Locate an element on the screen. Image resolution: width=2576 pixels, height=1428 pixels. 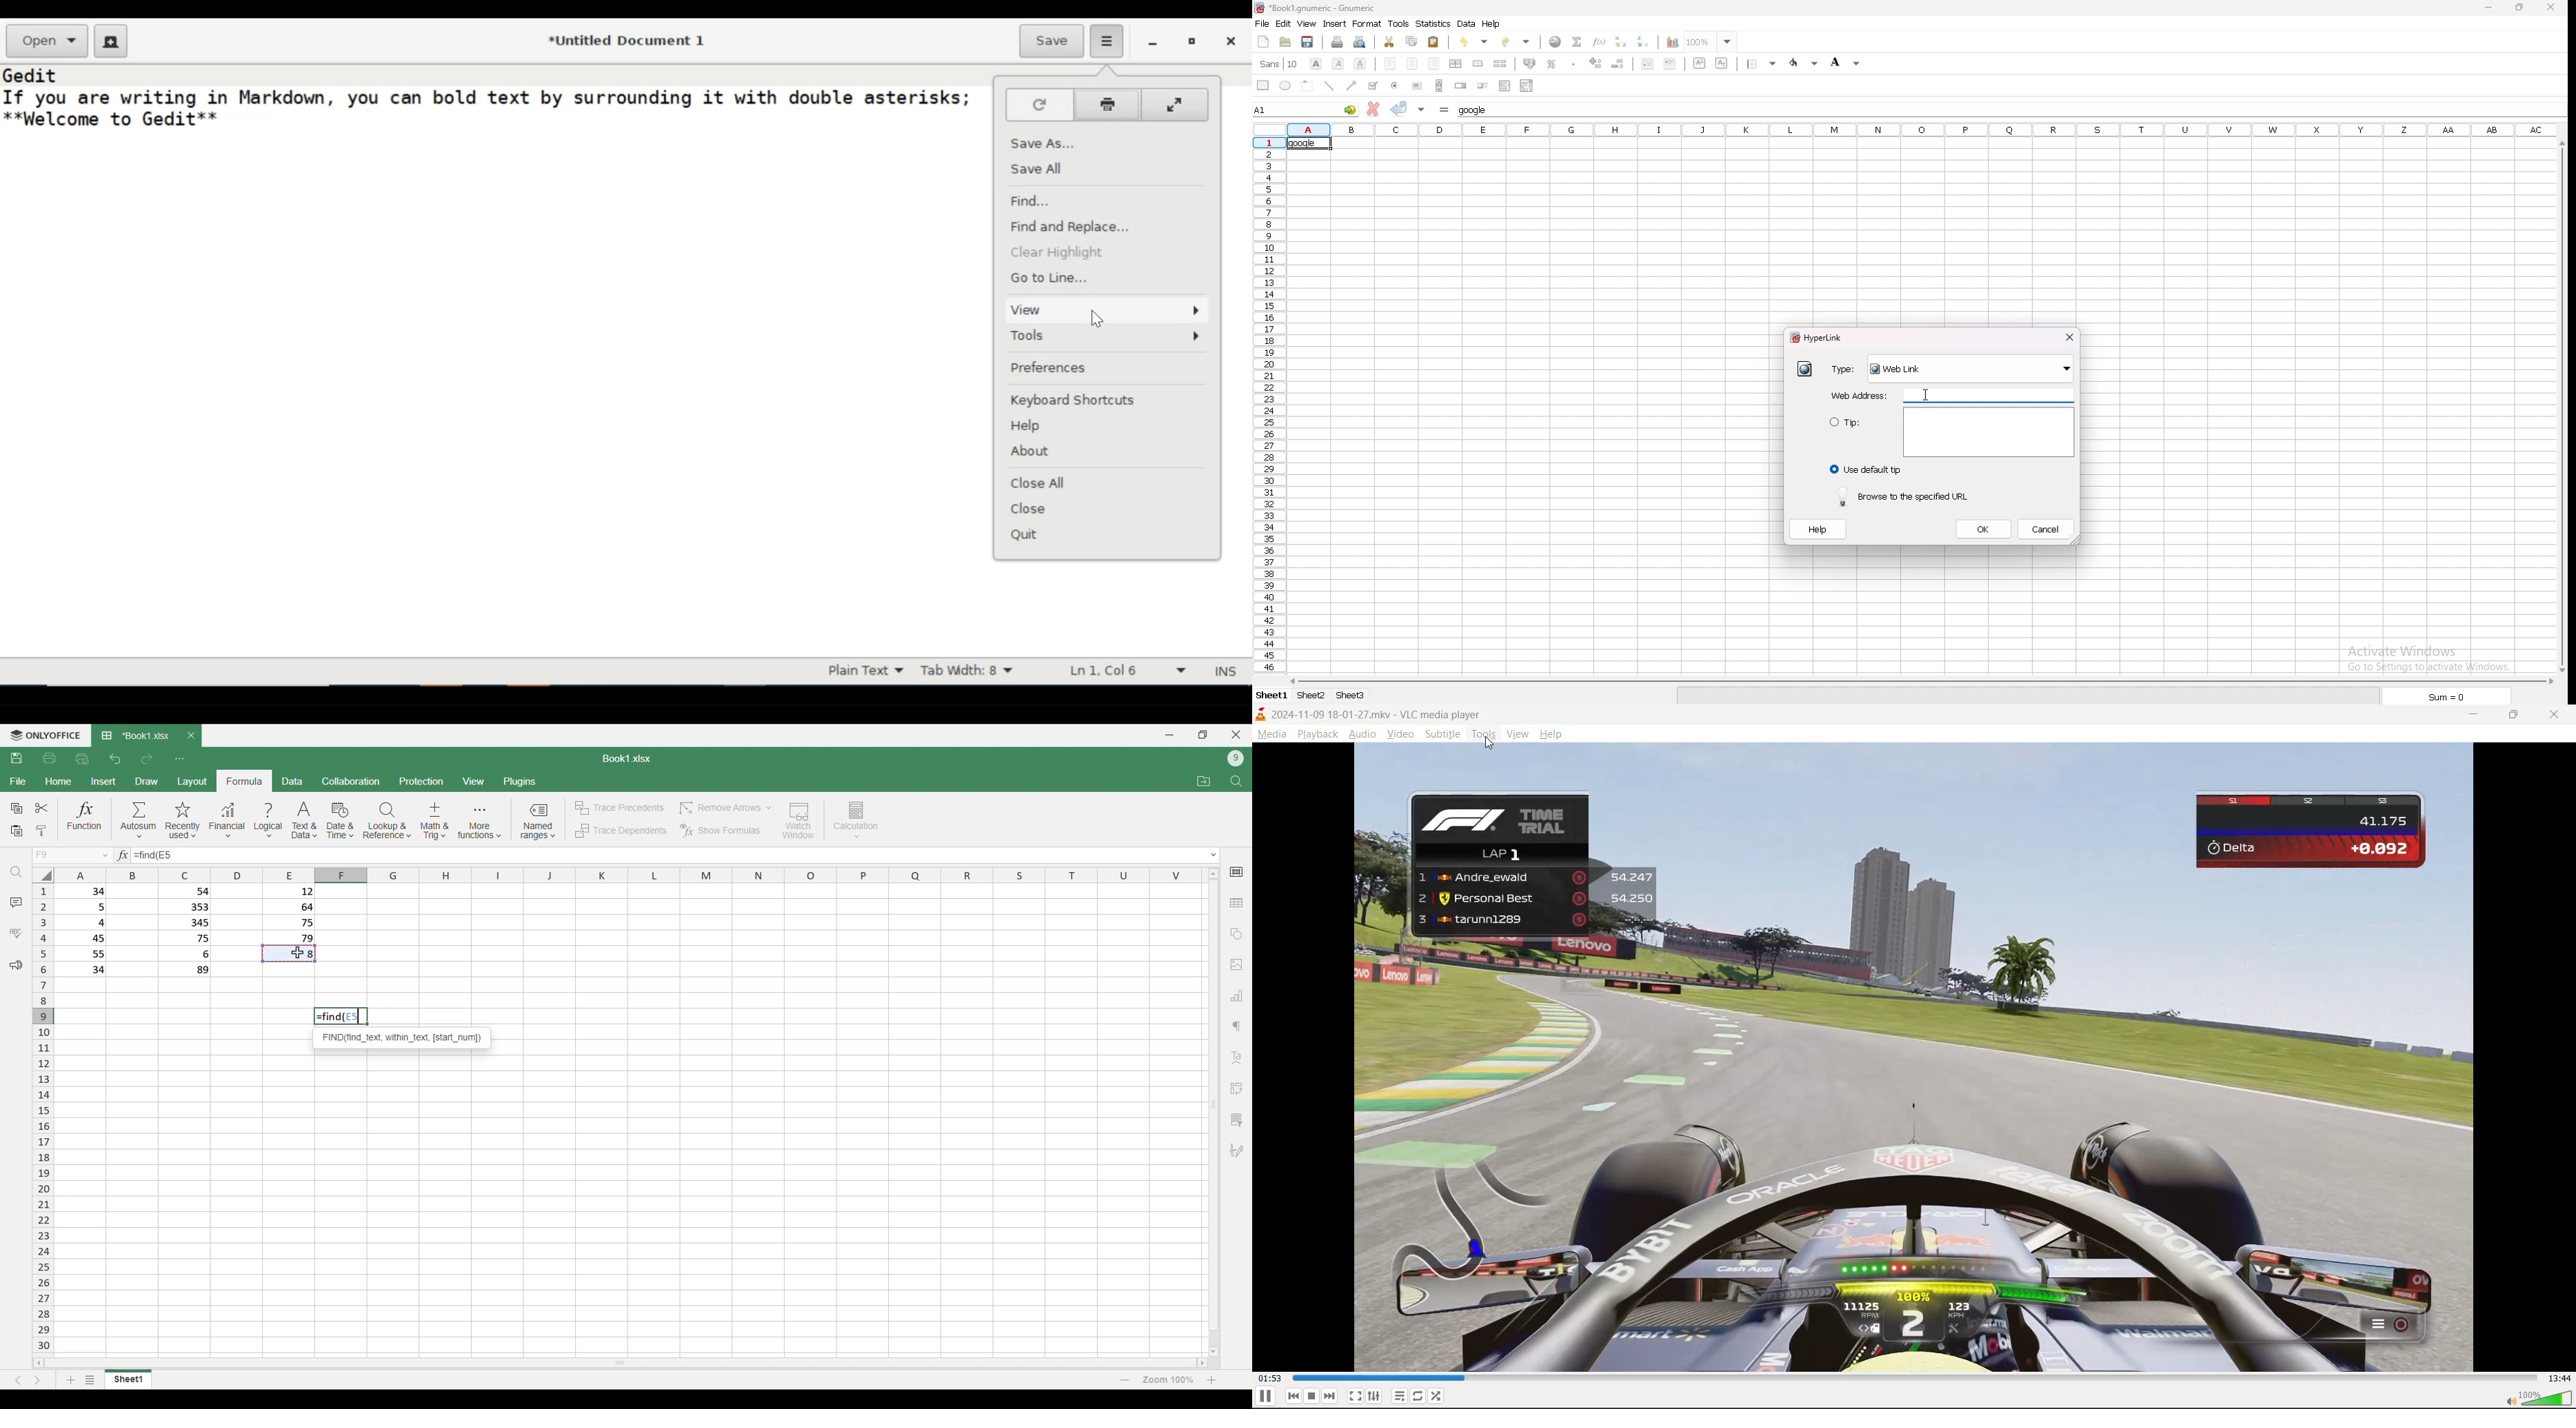
selected cell is located at coordinates (1306, 108).